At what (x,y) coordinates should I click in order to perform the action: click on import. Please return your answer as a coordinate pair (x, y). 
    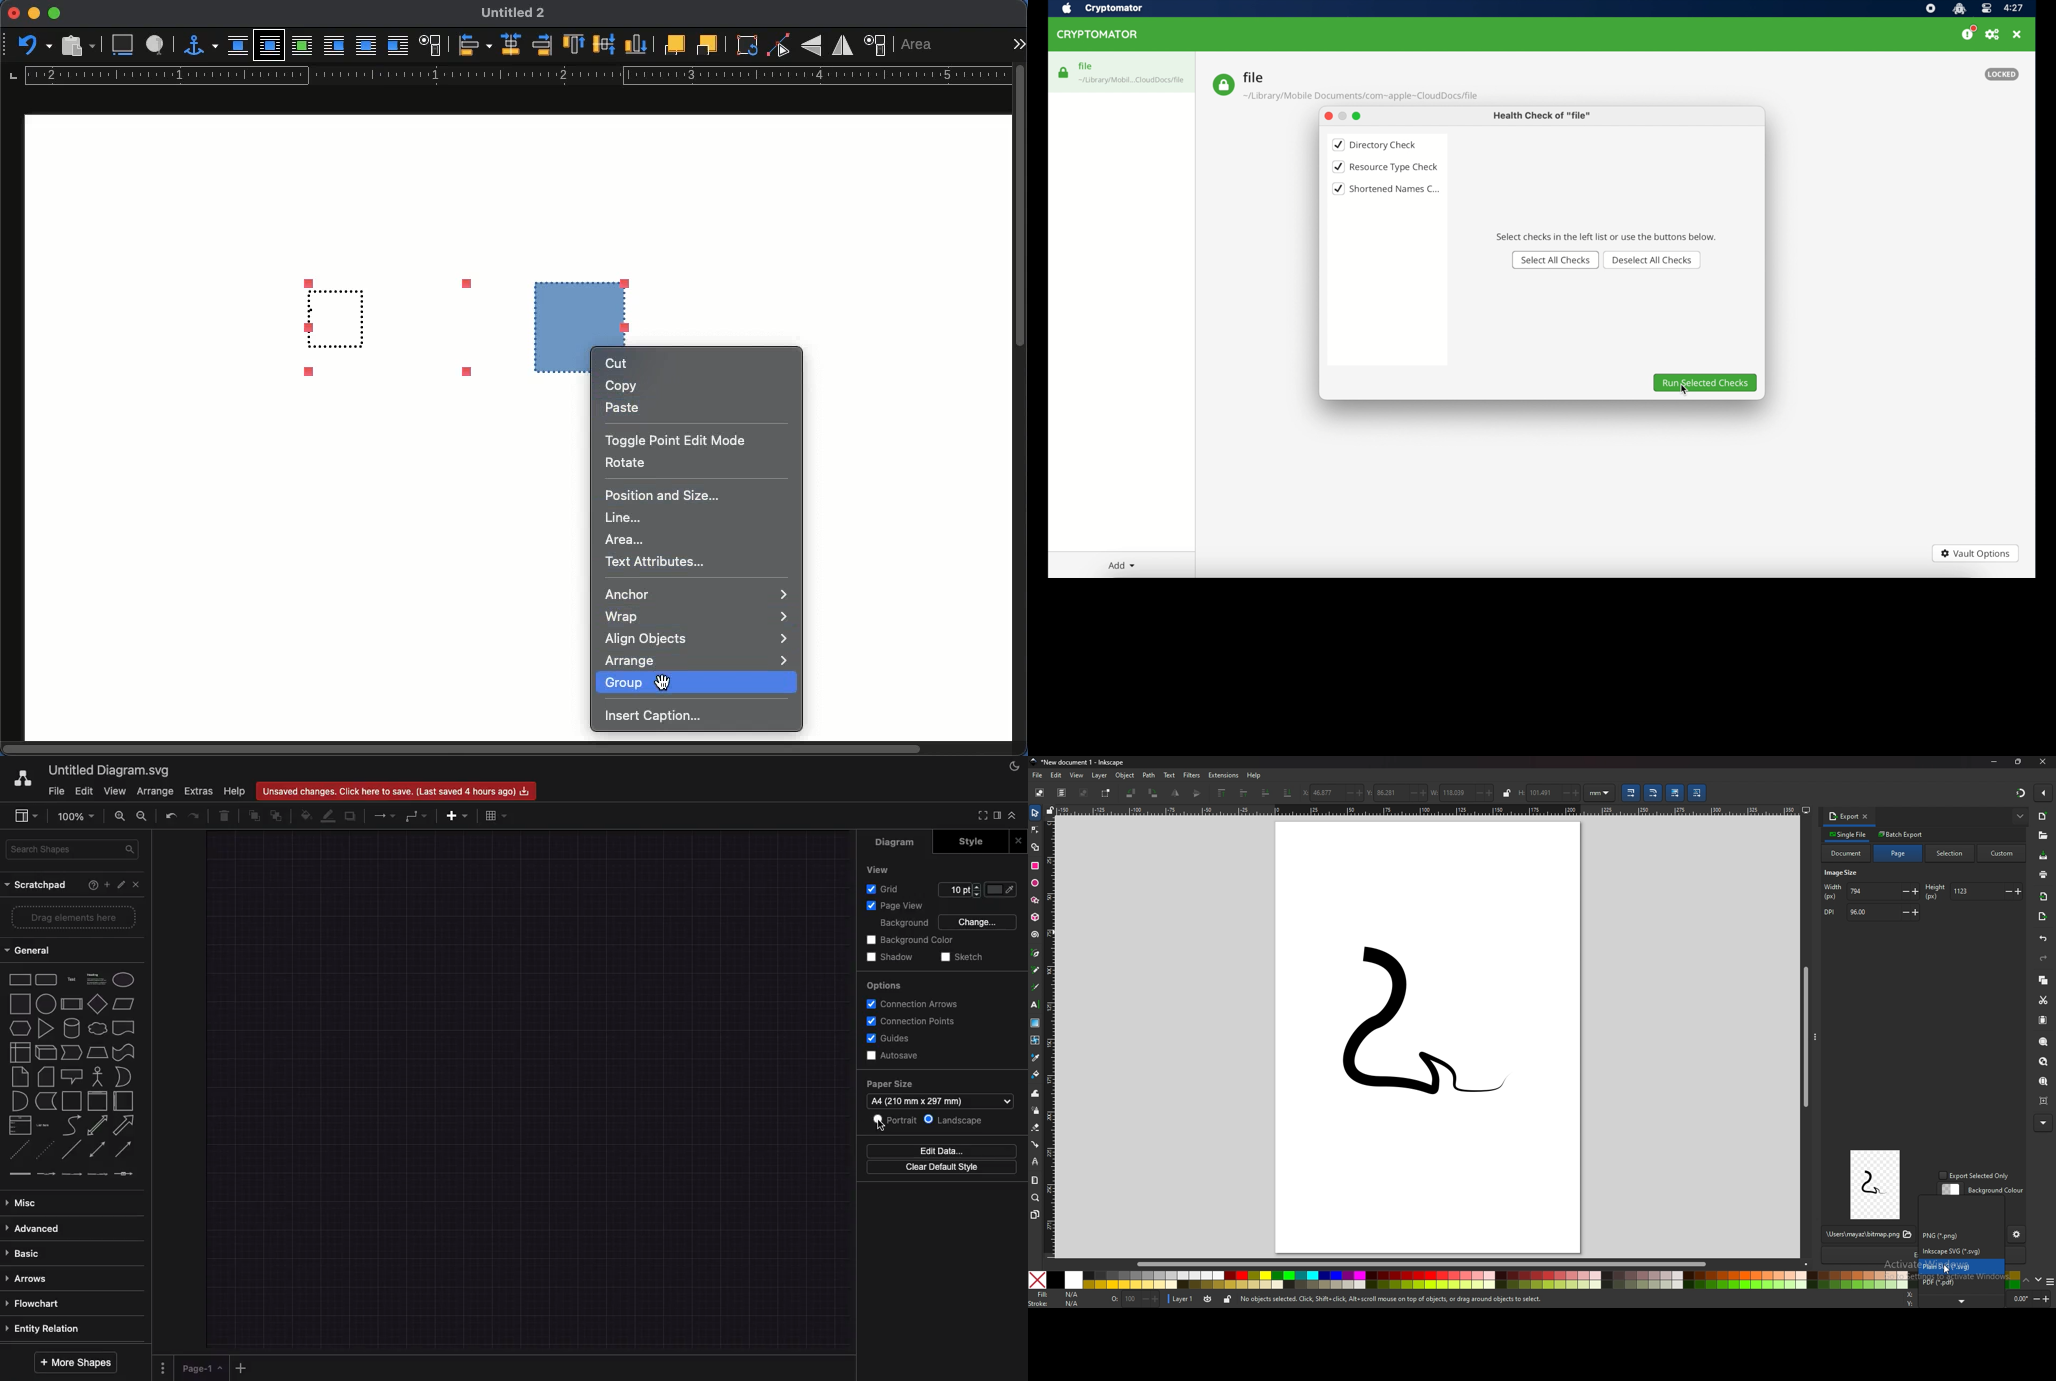
    Looking at the image, I should click on (2044, 897).